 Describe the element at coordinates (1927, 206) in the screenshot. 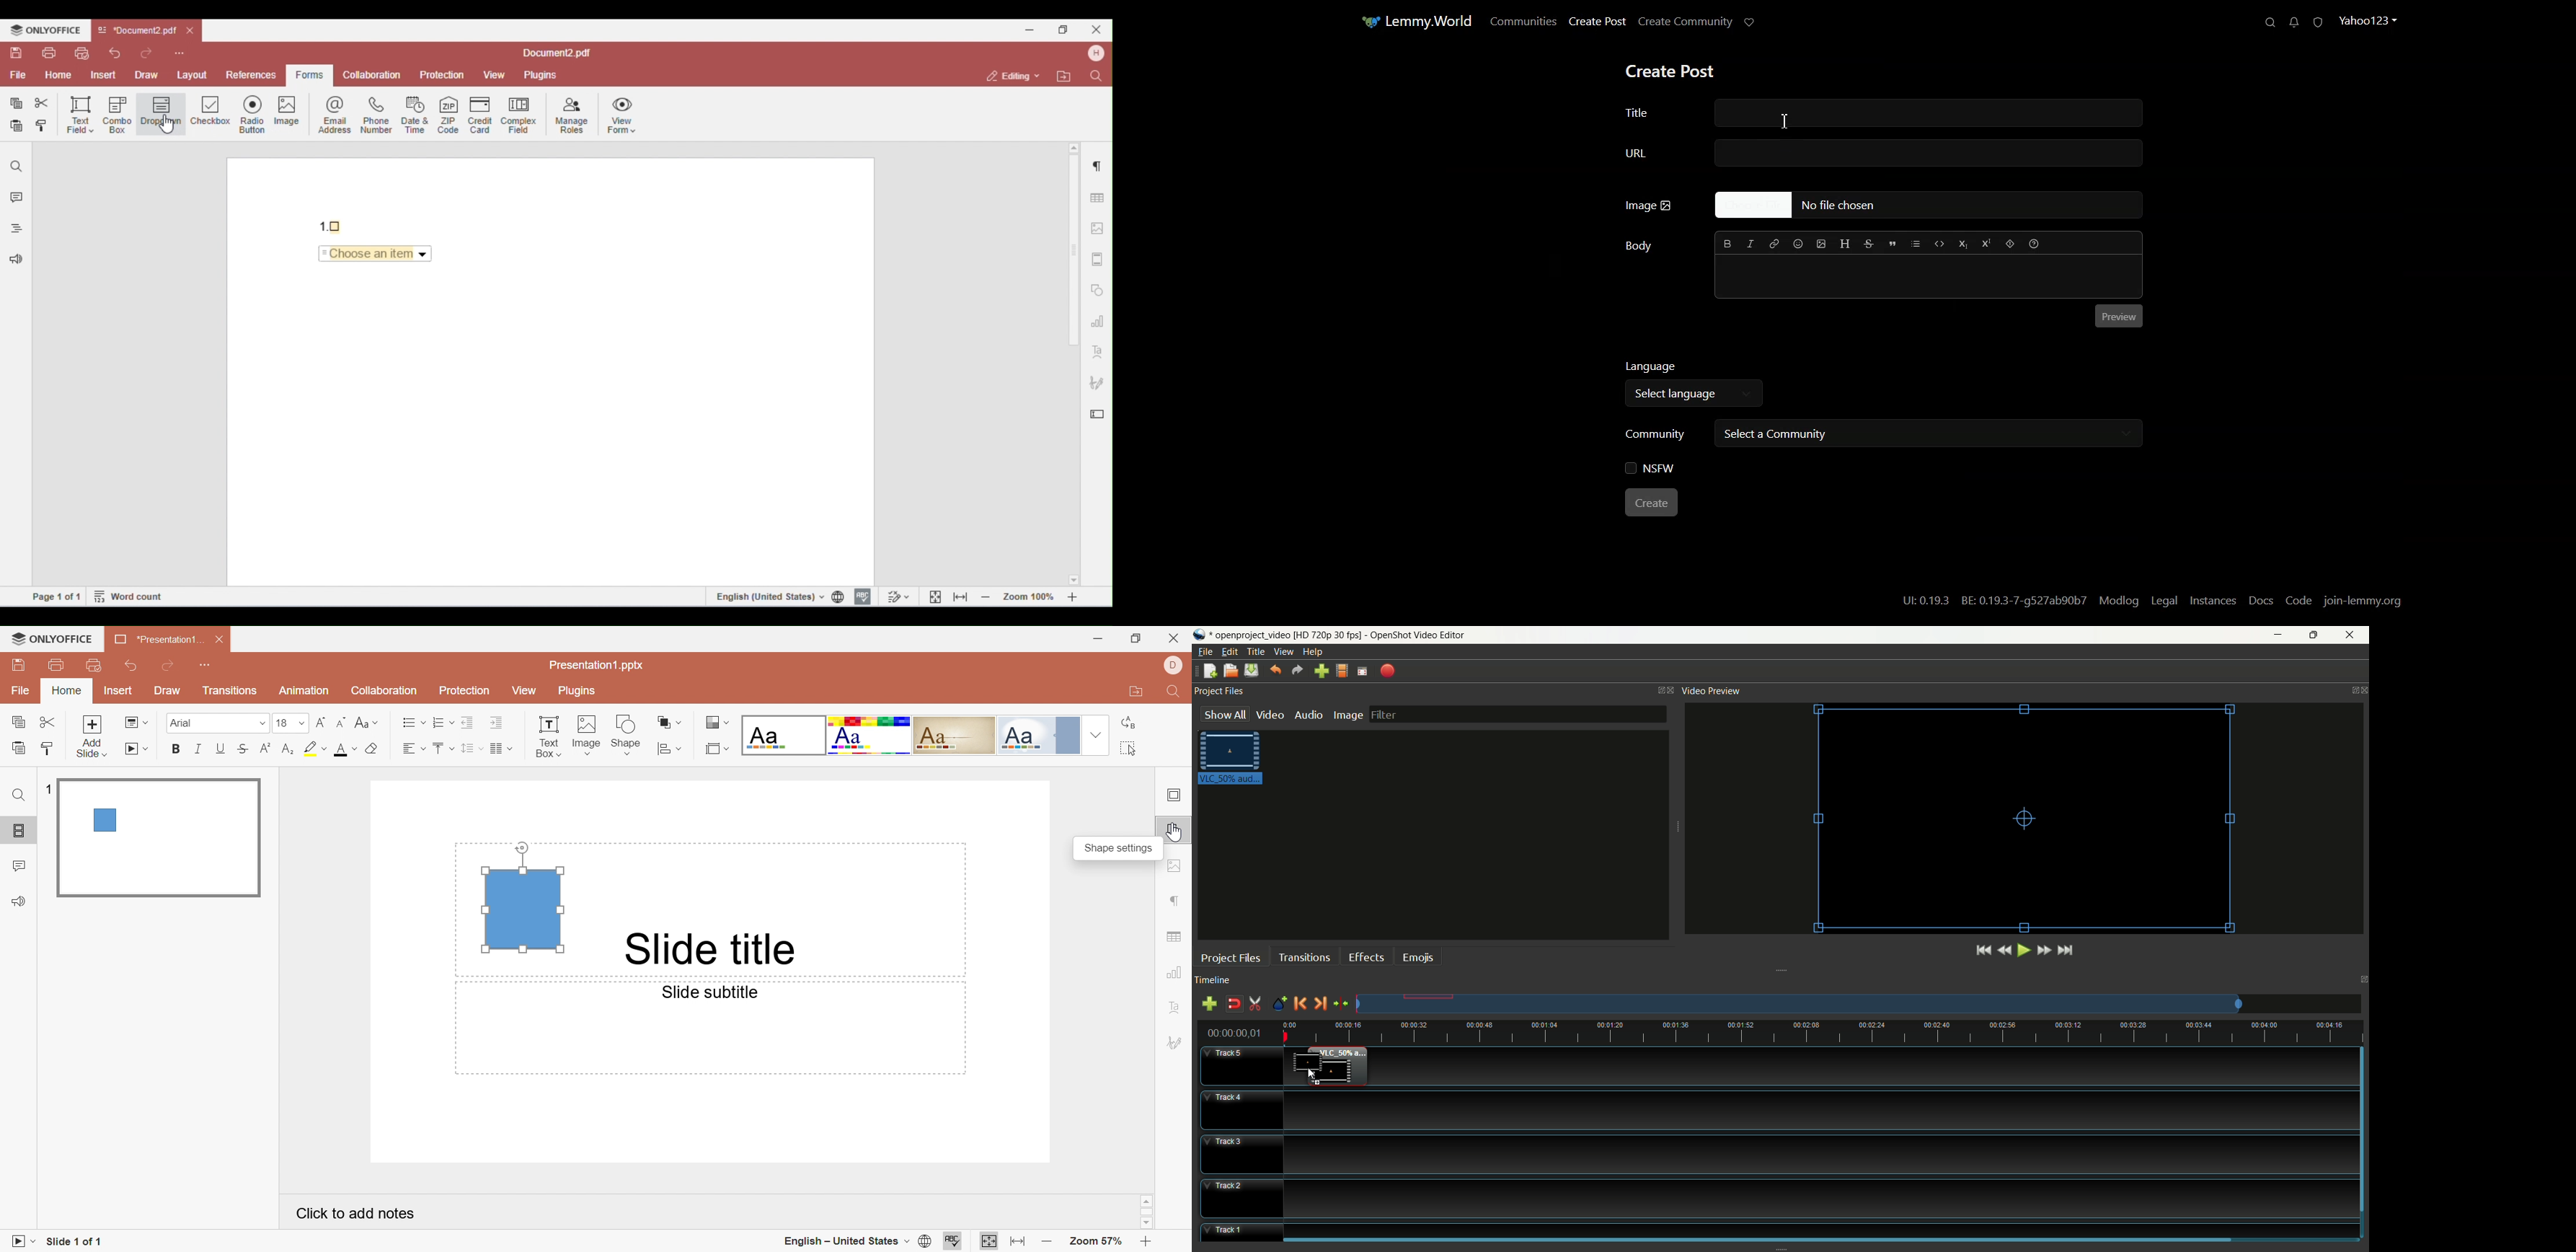

I see `No file Chosen` at that location.